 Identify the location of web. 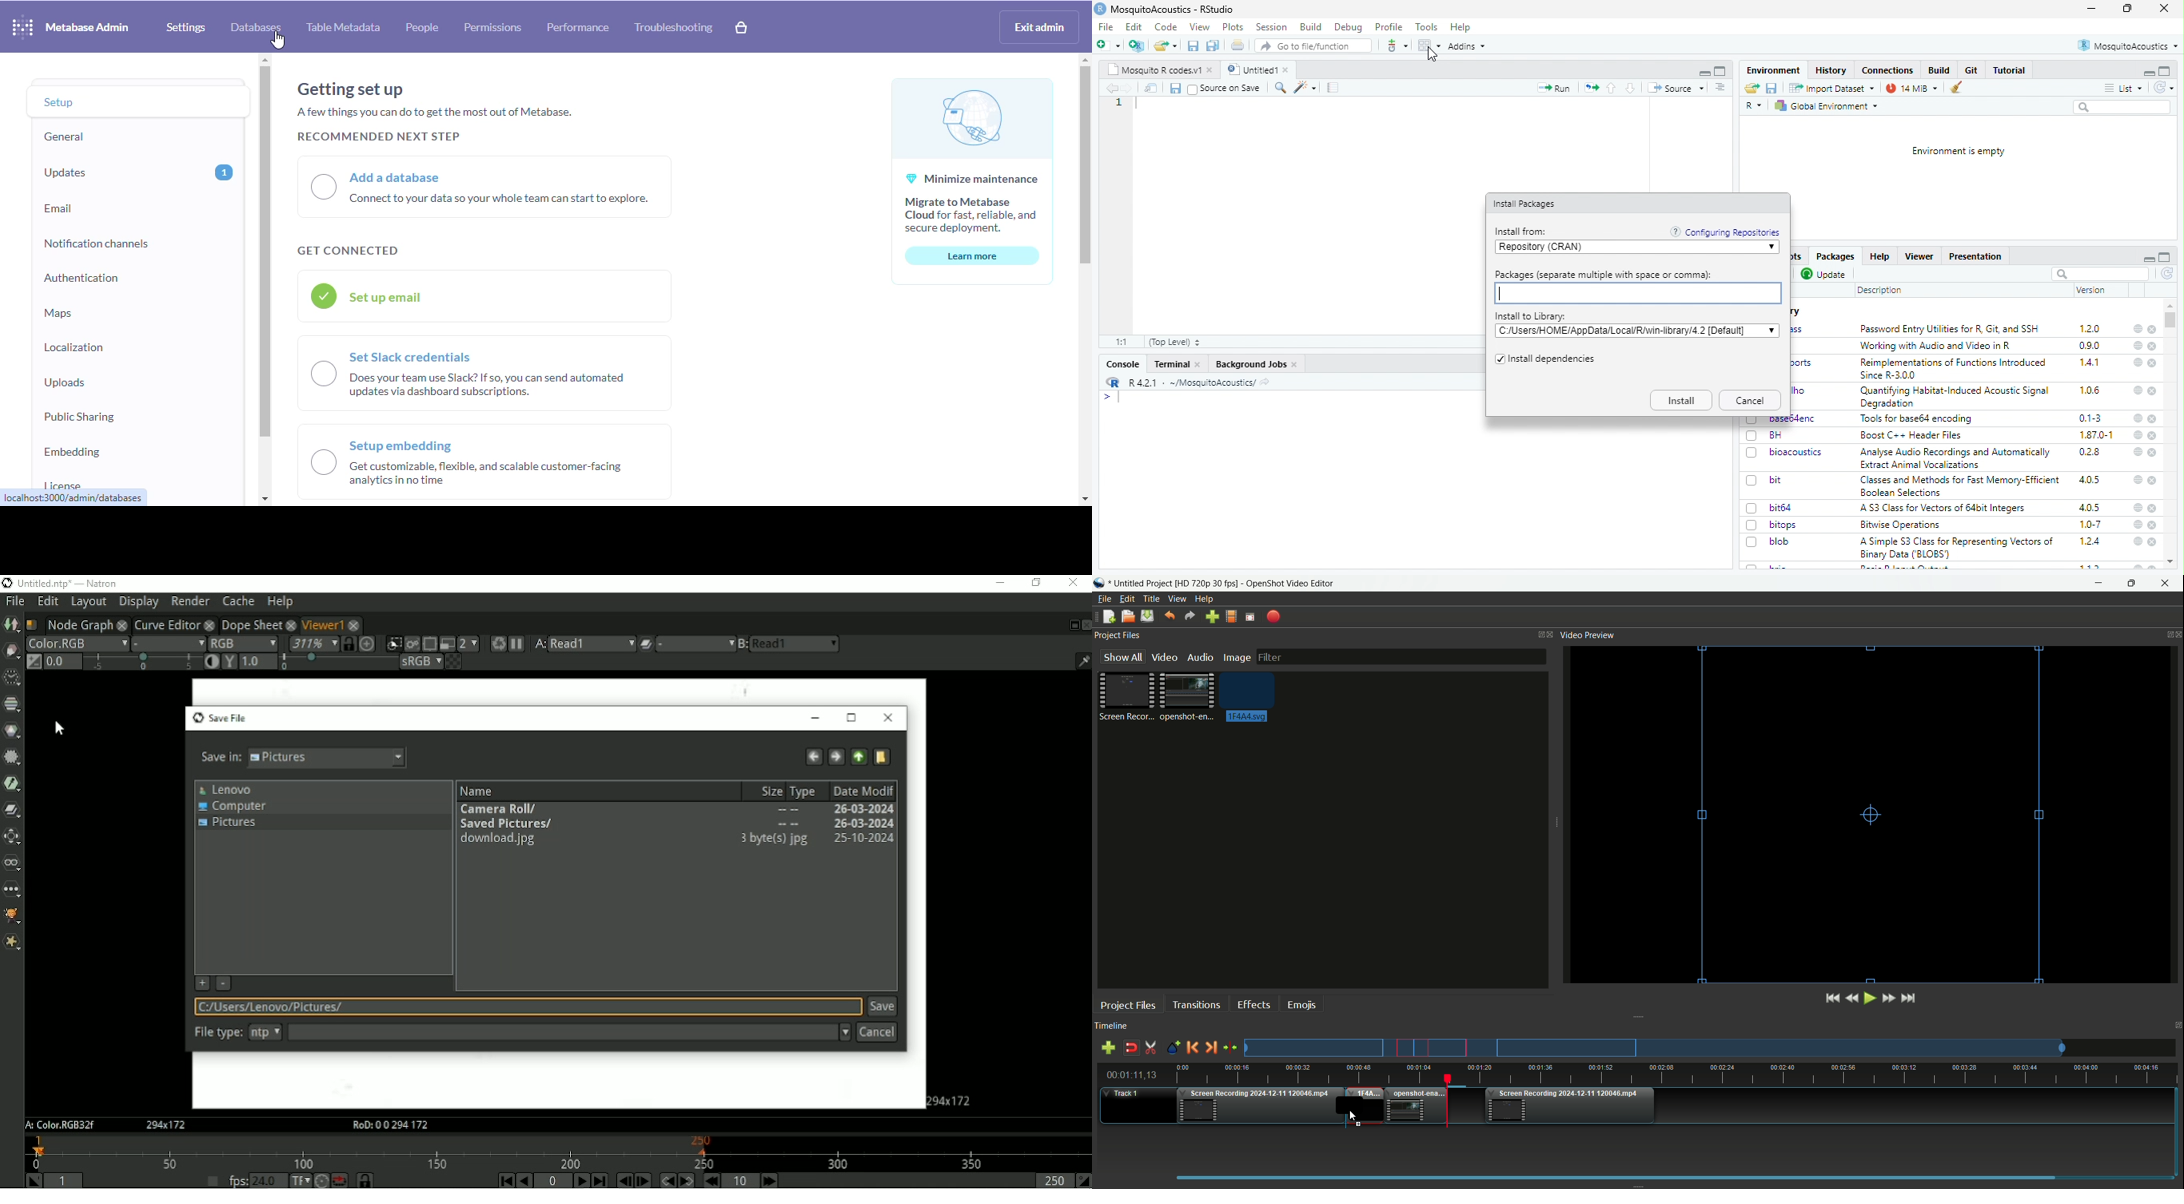
(2139, 525).